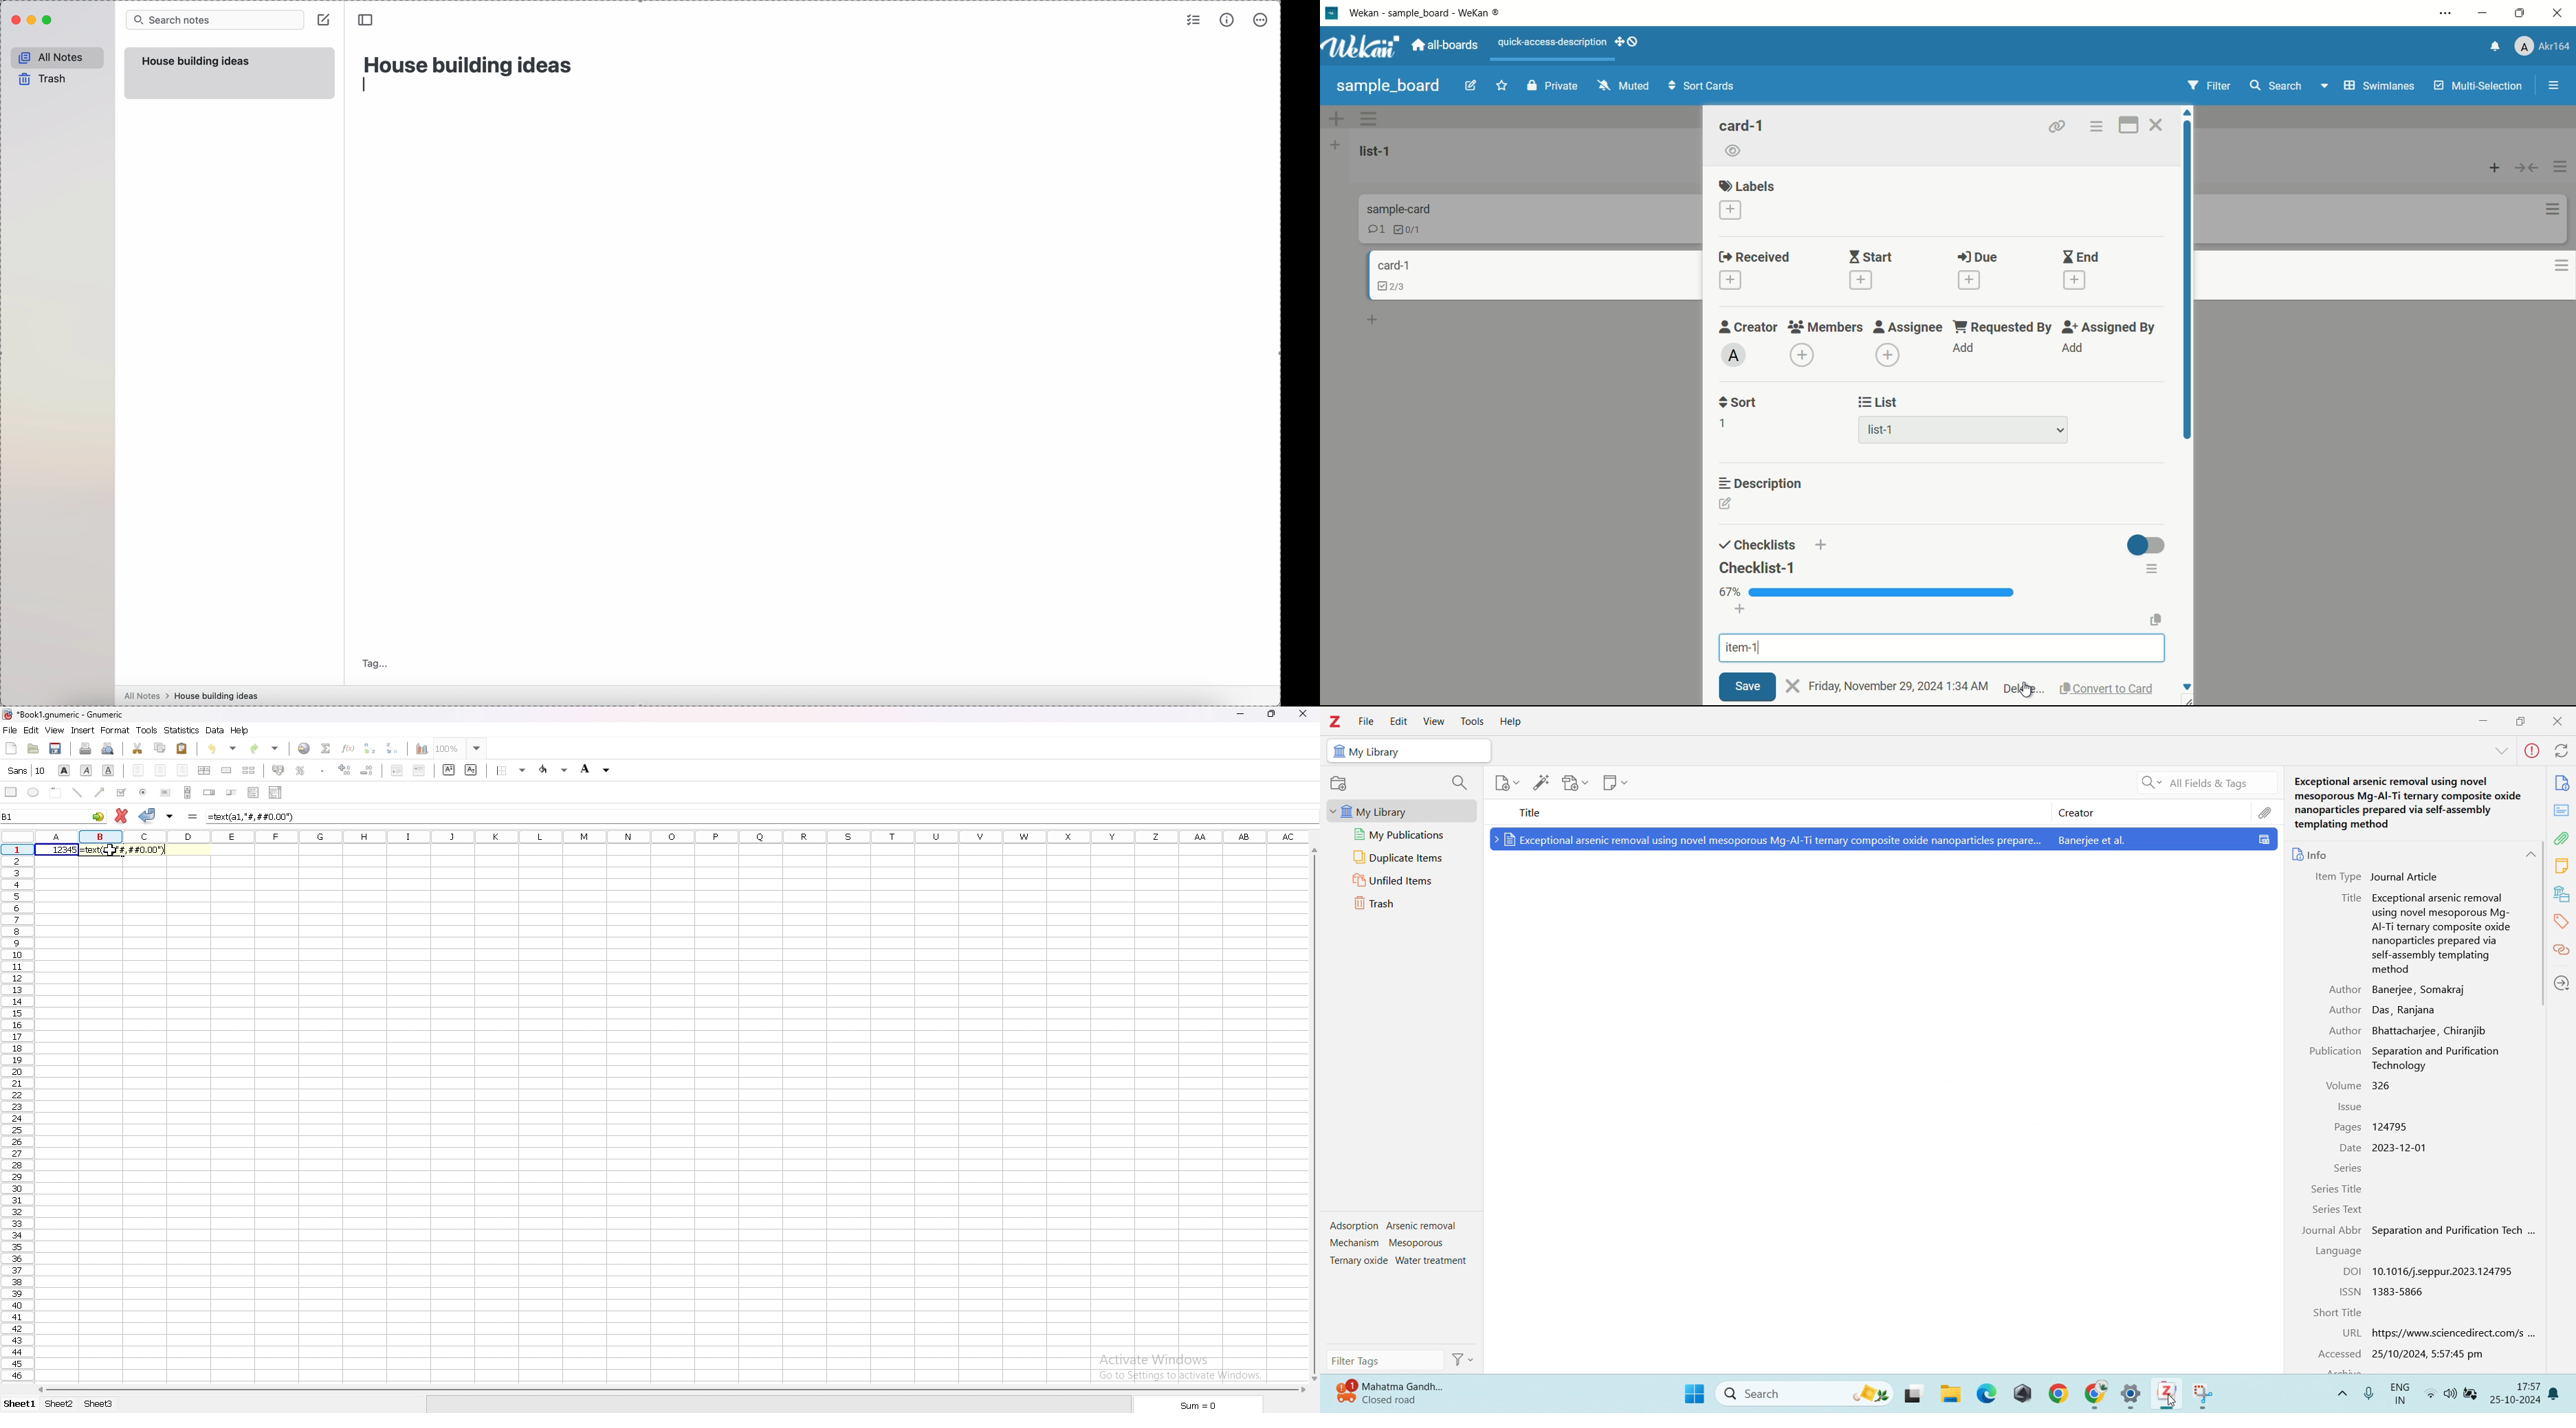  I want to click on Author Banerjee, Somakraj, so click(2394, 990).